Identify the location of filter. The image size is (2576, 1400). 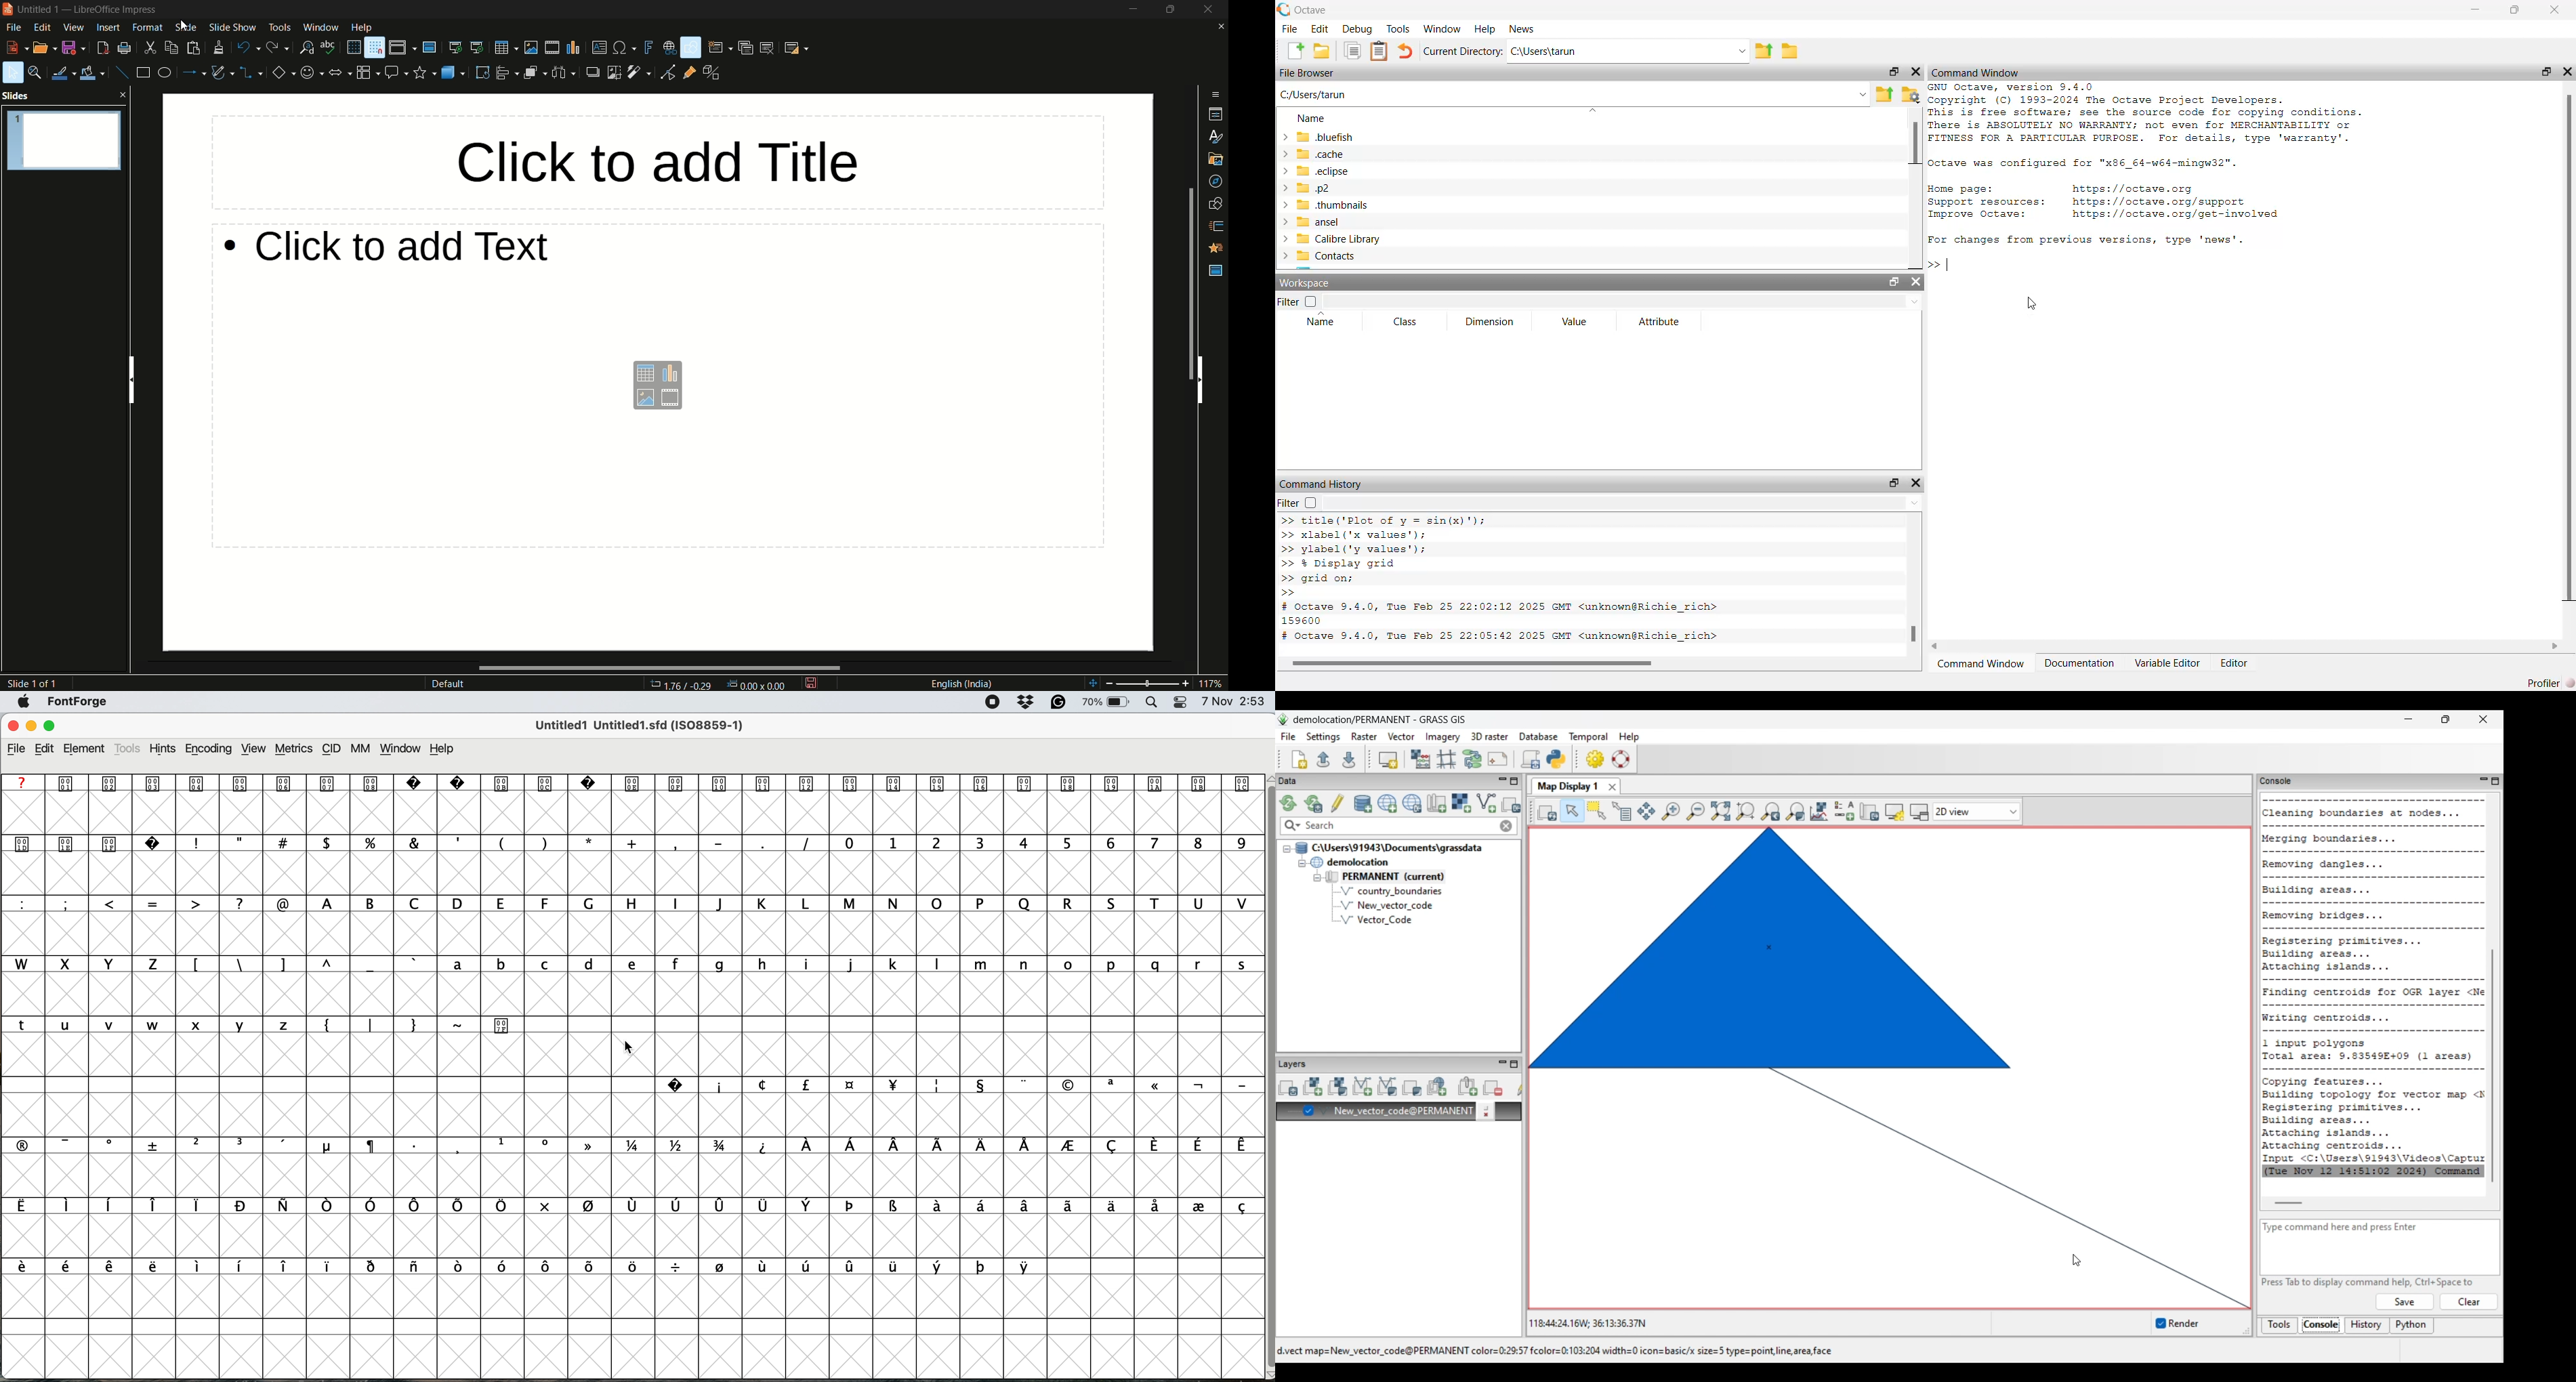
(639, 72).